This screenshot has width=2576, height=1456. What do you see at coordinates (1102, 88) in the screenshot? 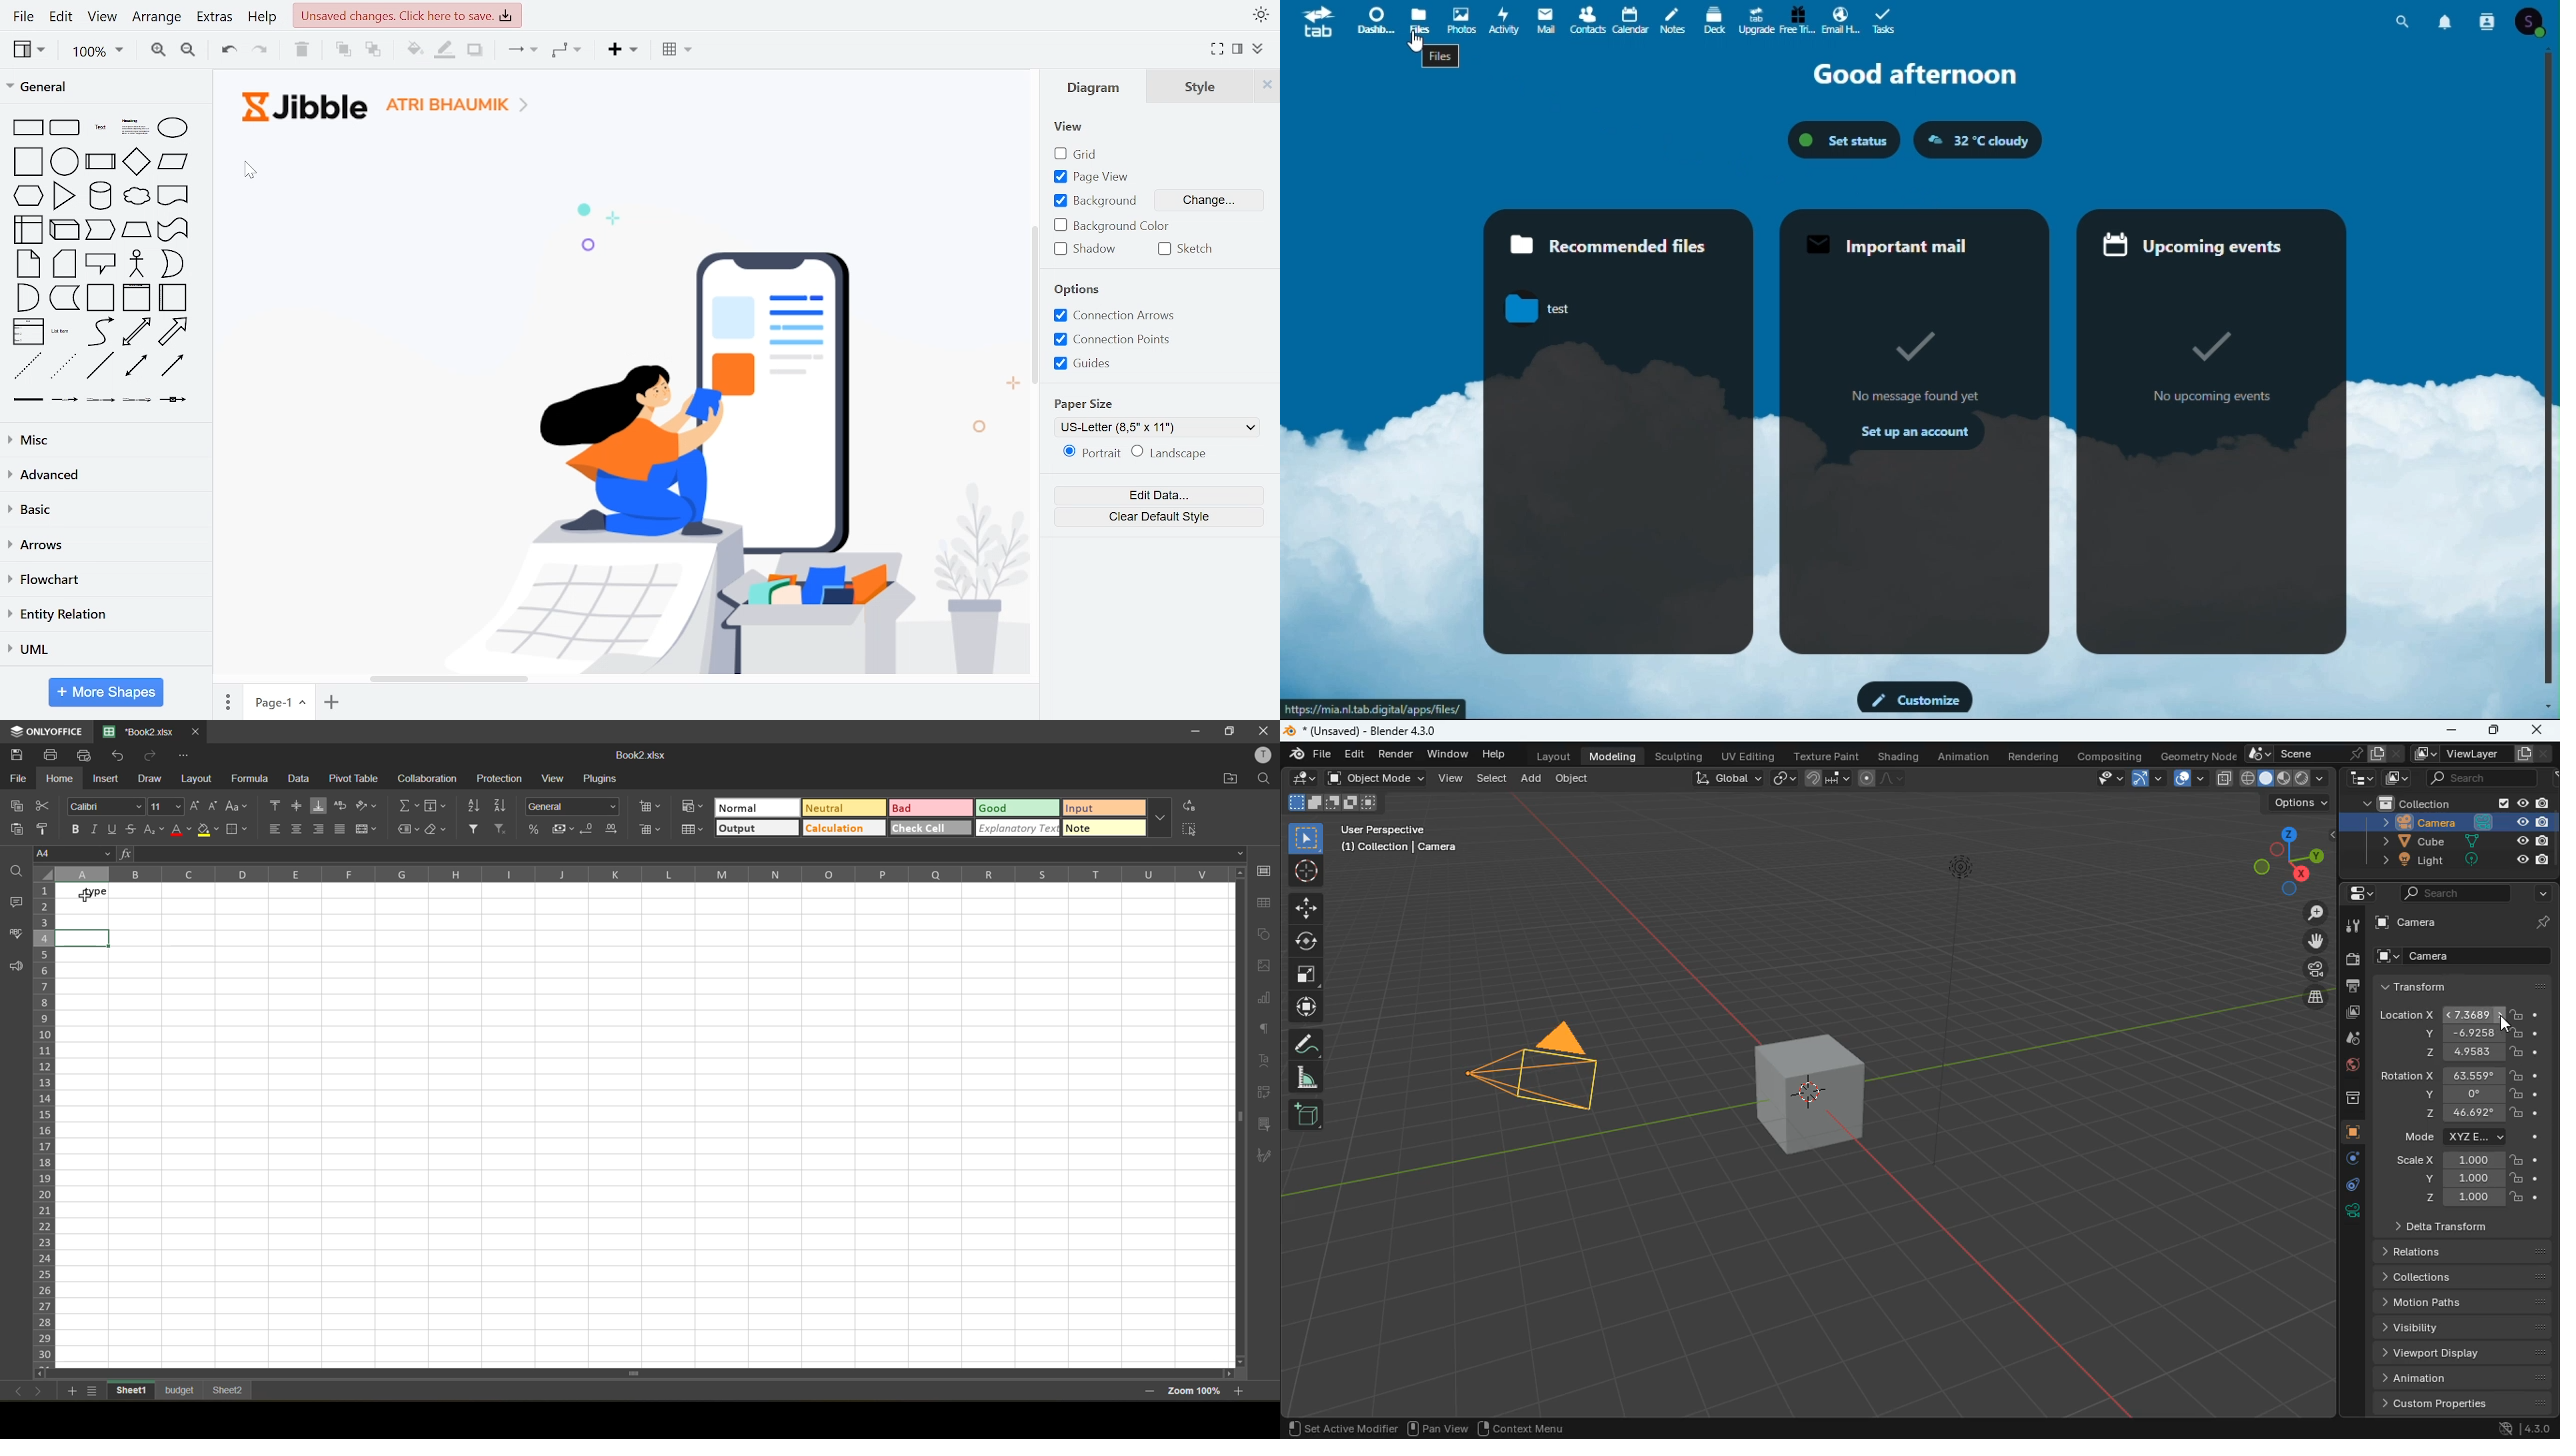
I see `diagram` at bounding box center [1102, 88].